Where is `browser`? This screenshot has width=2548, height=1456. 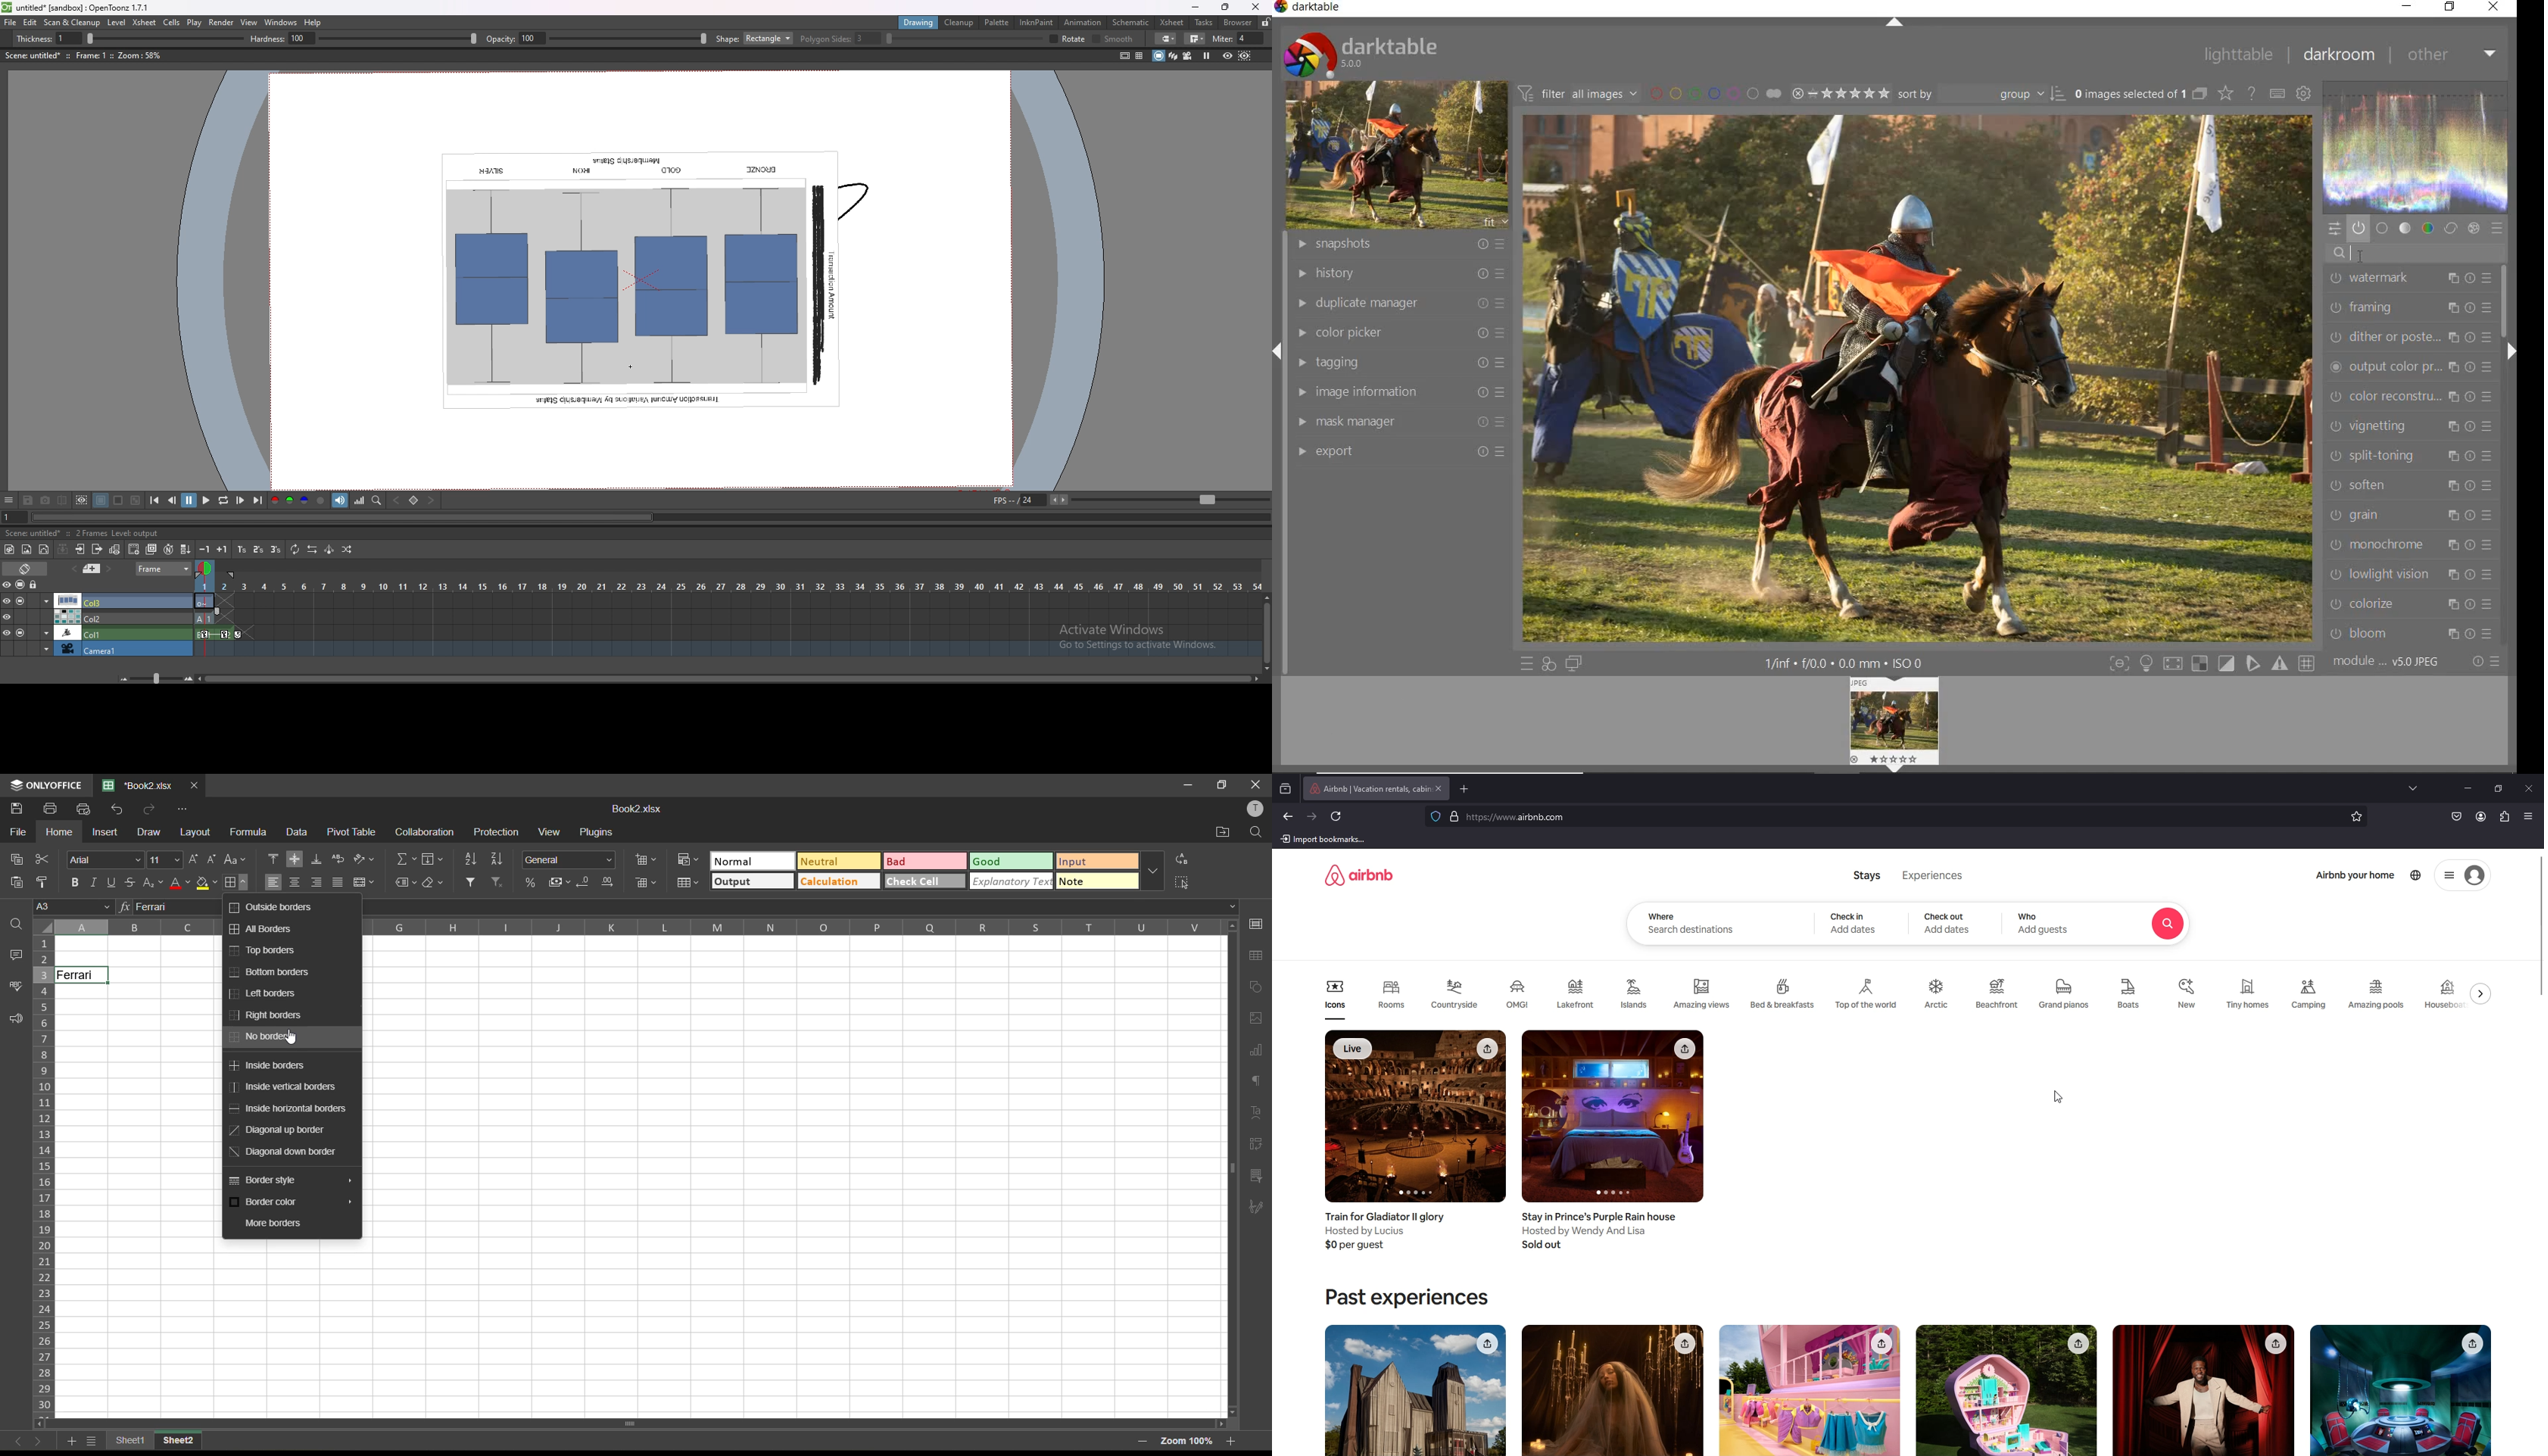 browser is located at coordinates (1238, 23).